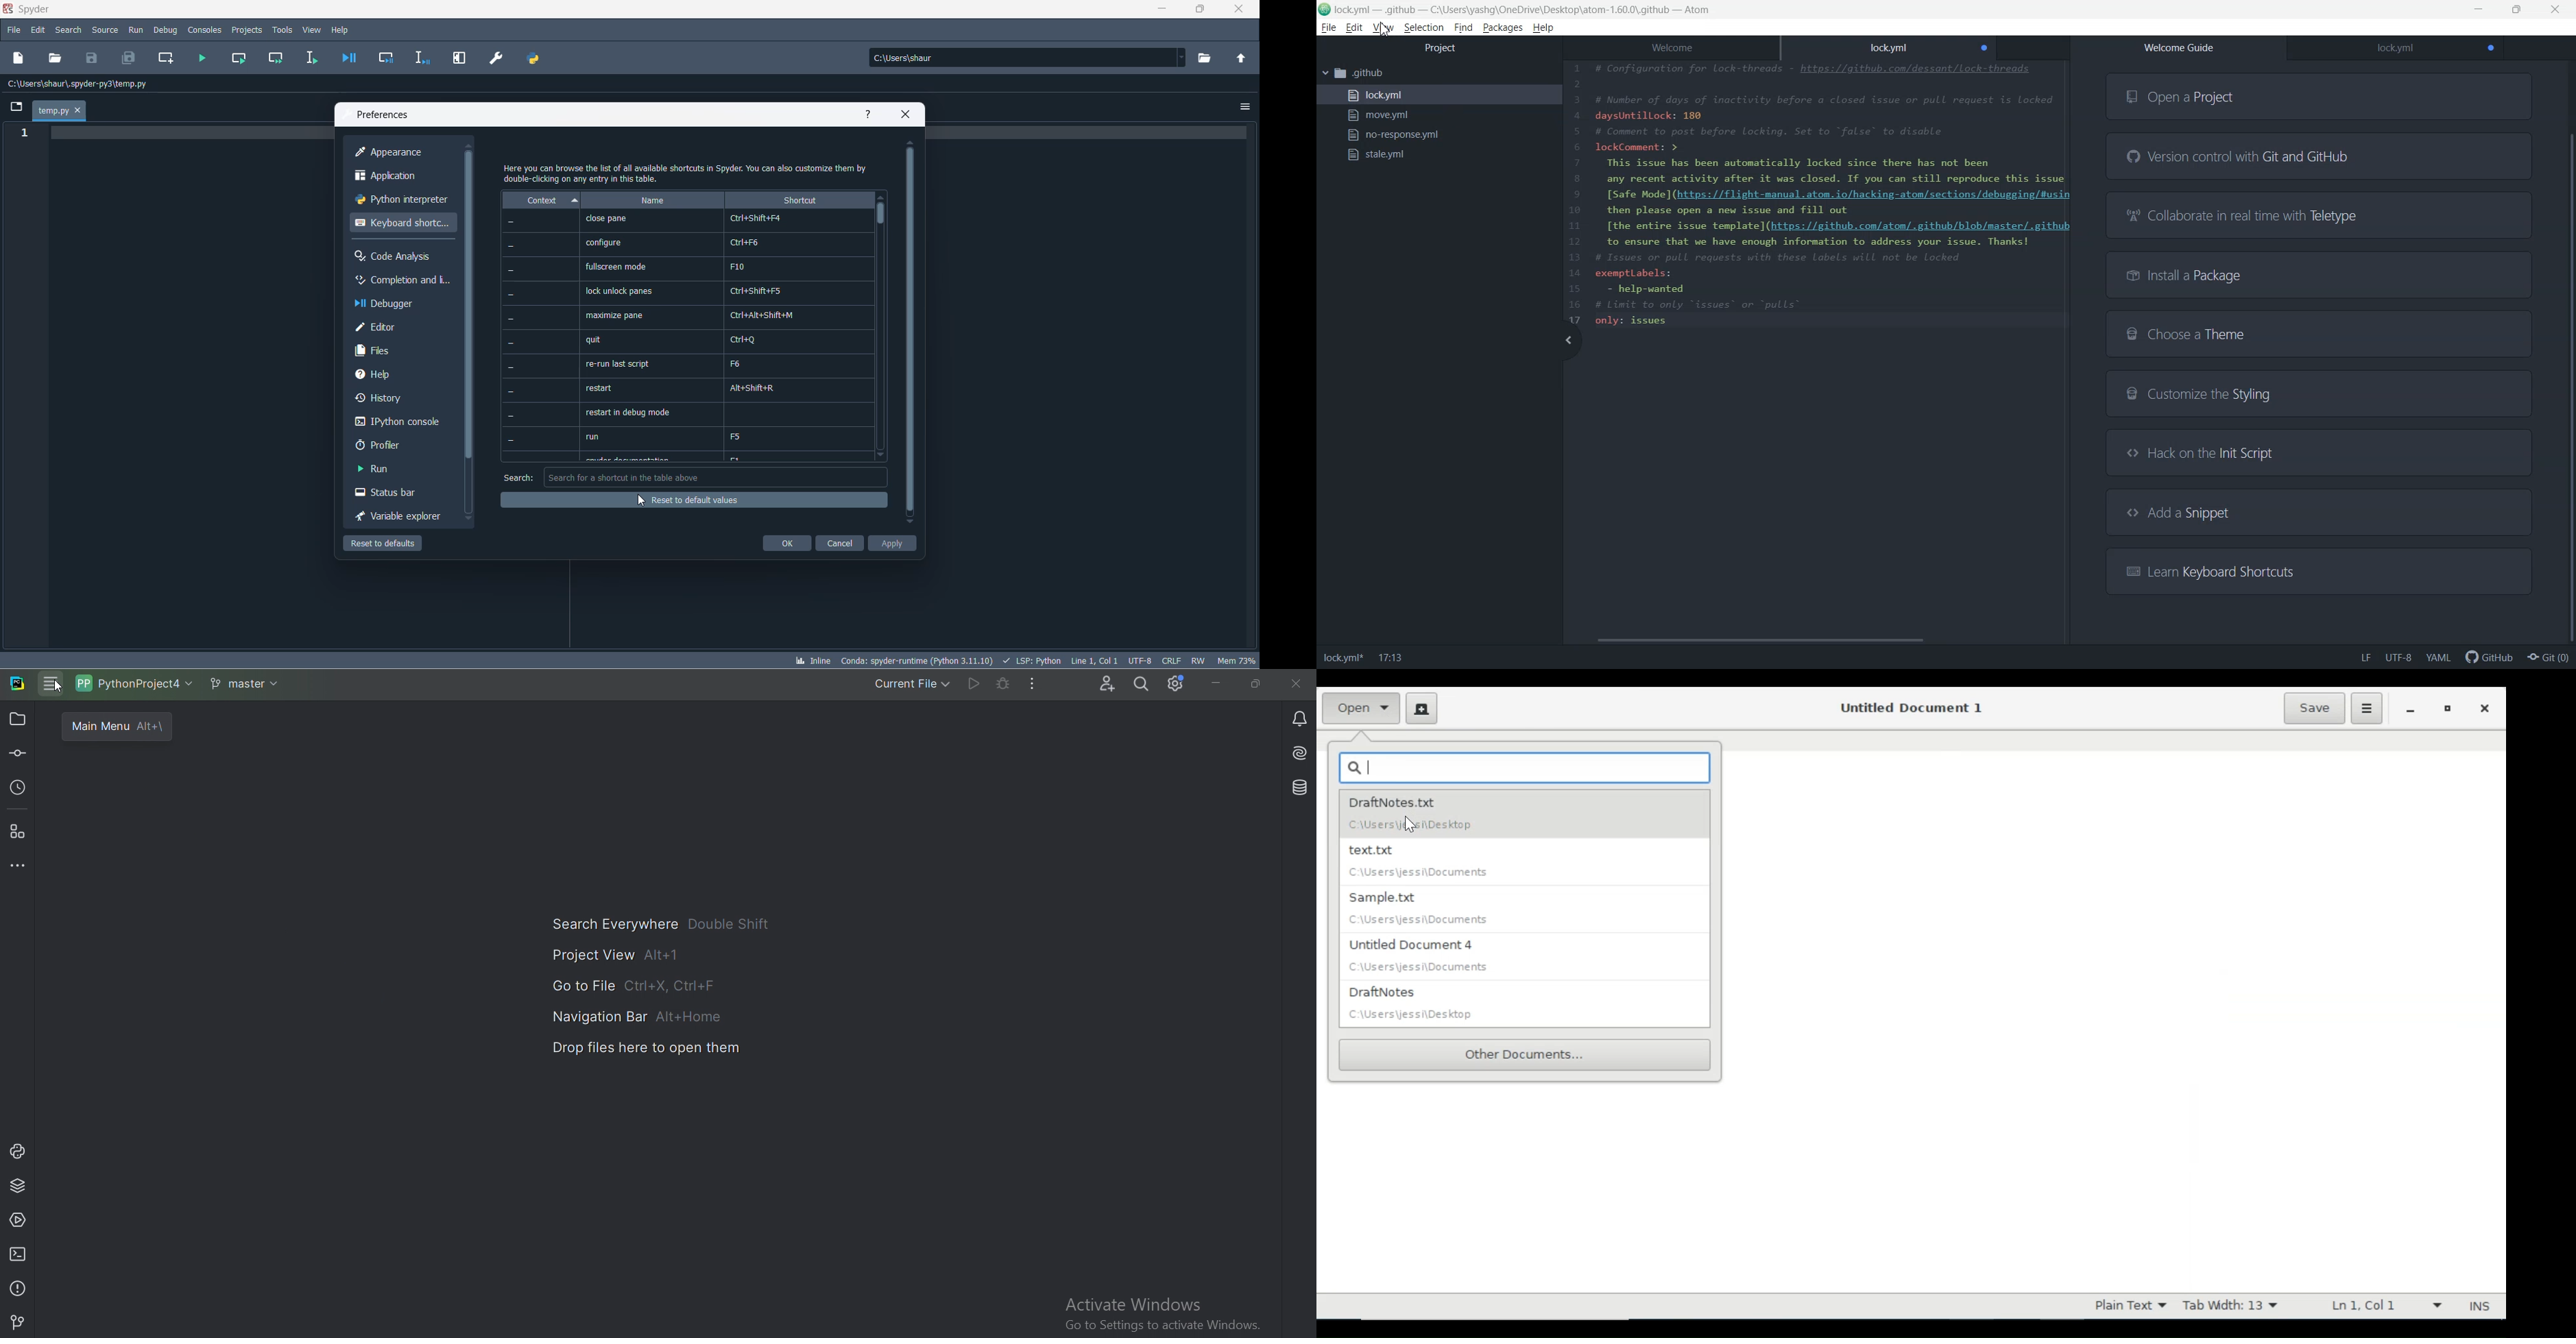  I want to click on parent folder, so click(1243, 59).